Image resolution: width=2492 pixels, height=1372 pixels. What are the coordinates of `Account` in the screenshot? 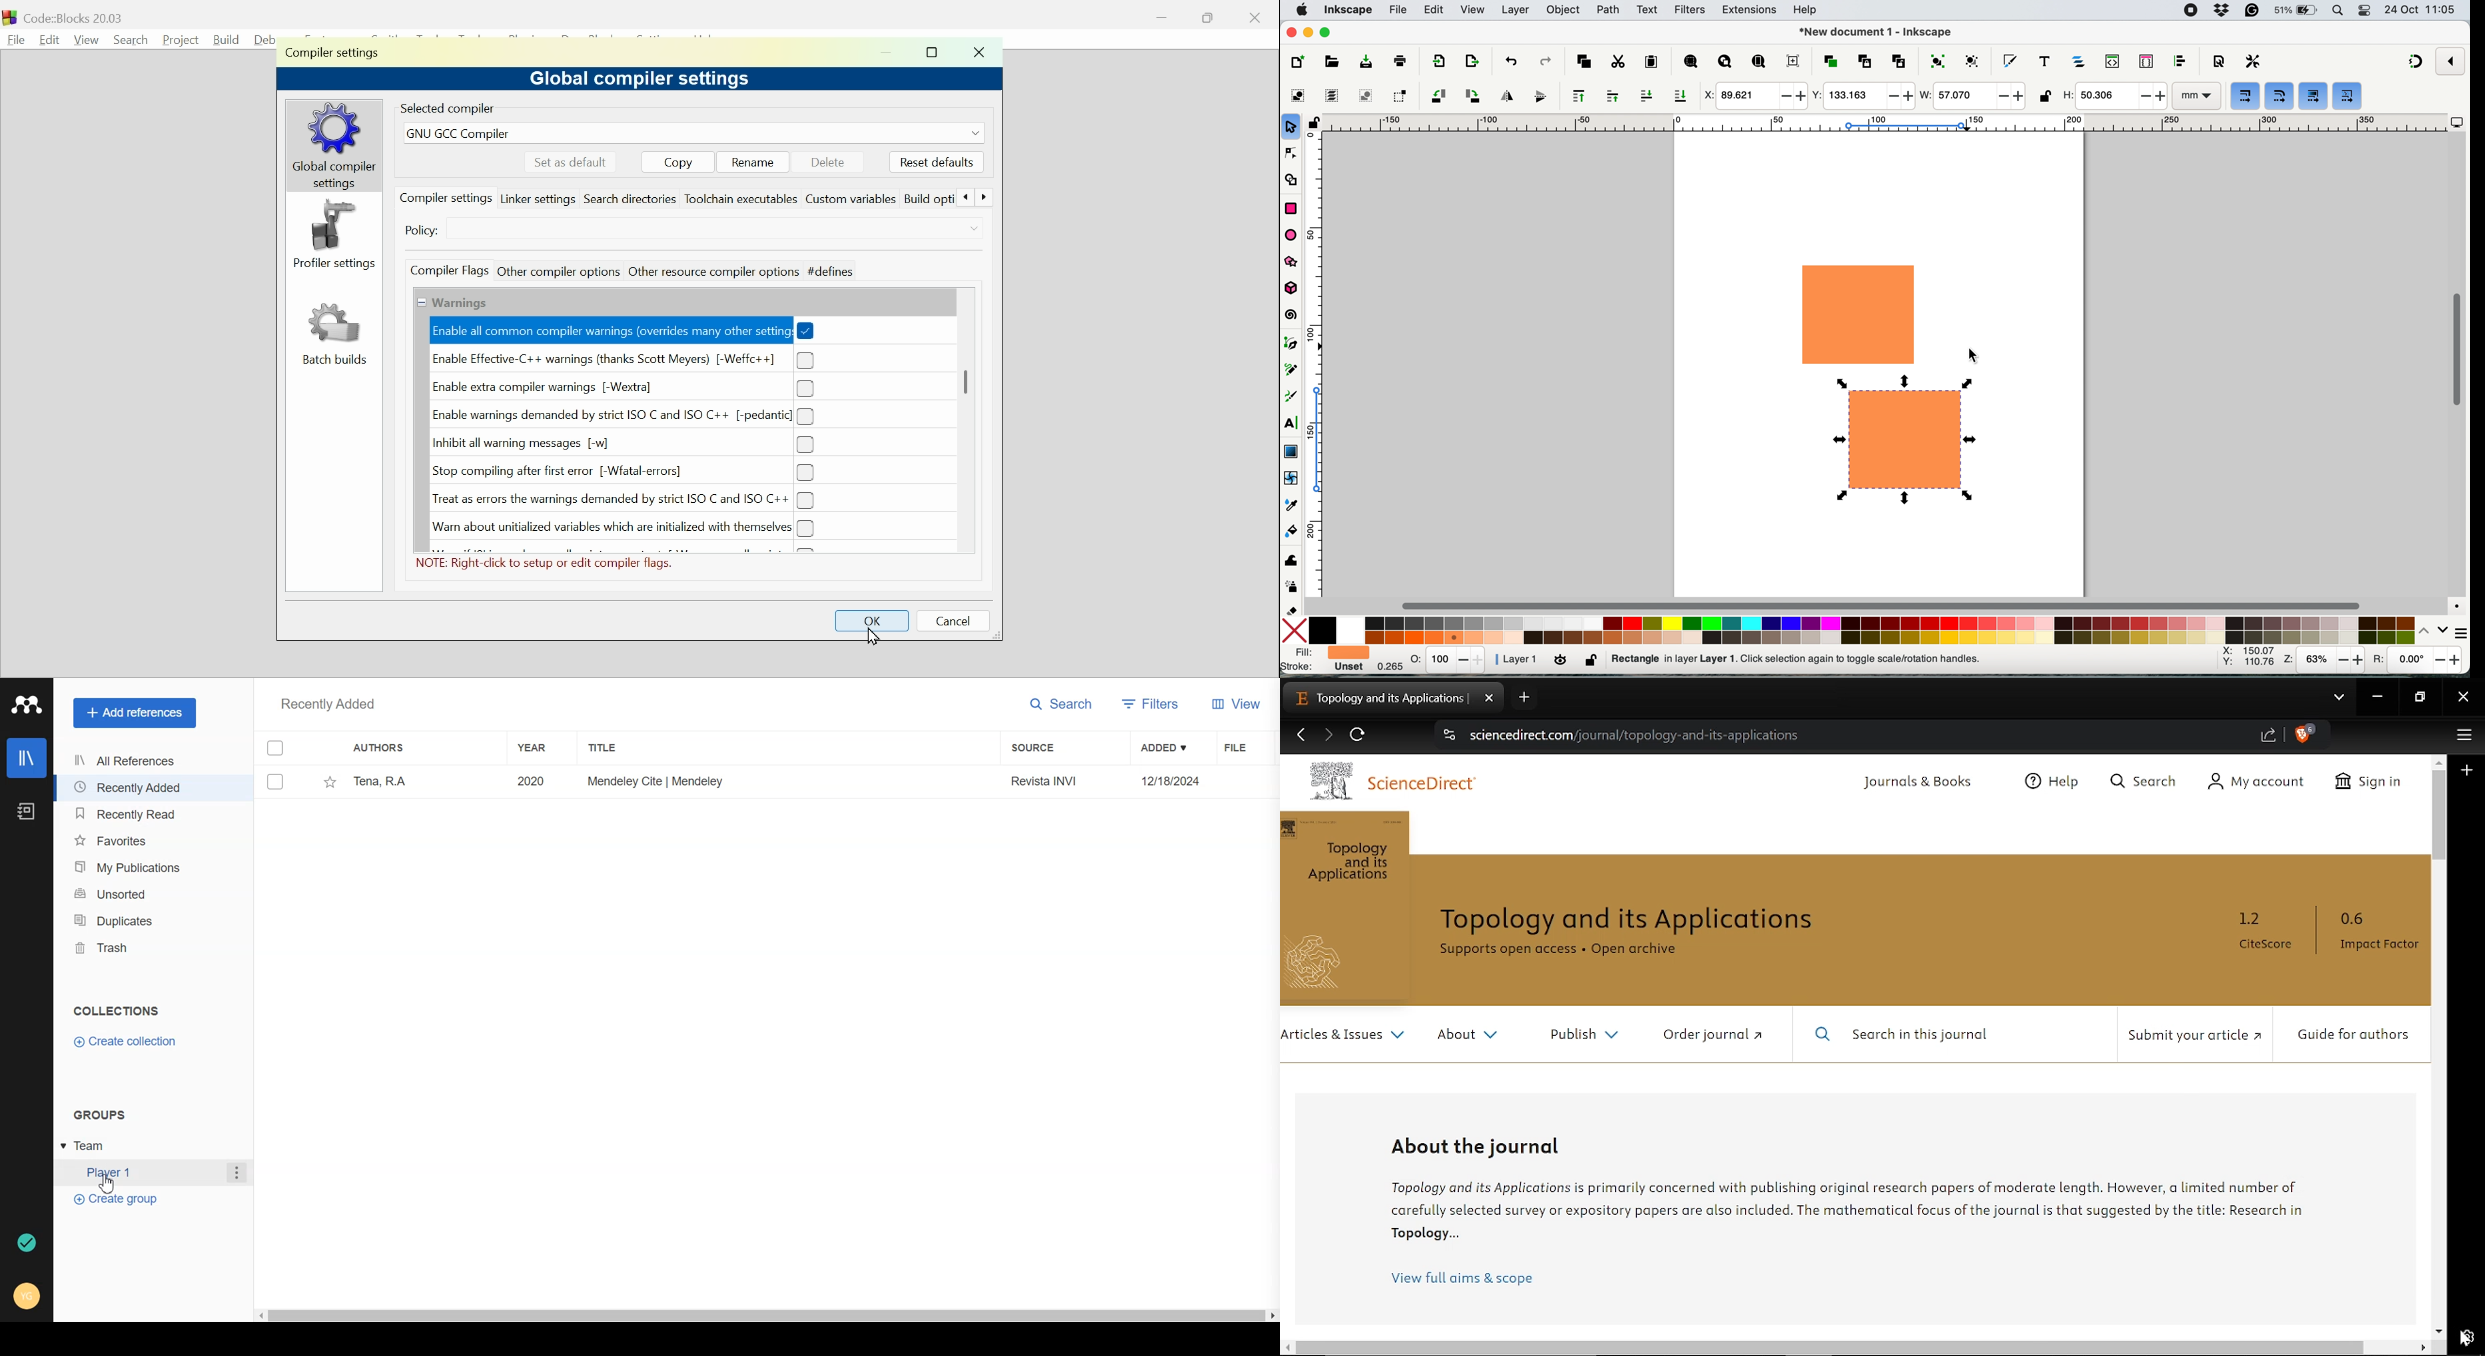 It's located at (26, 1295).